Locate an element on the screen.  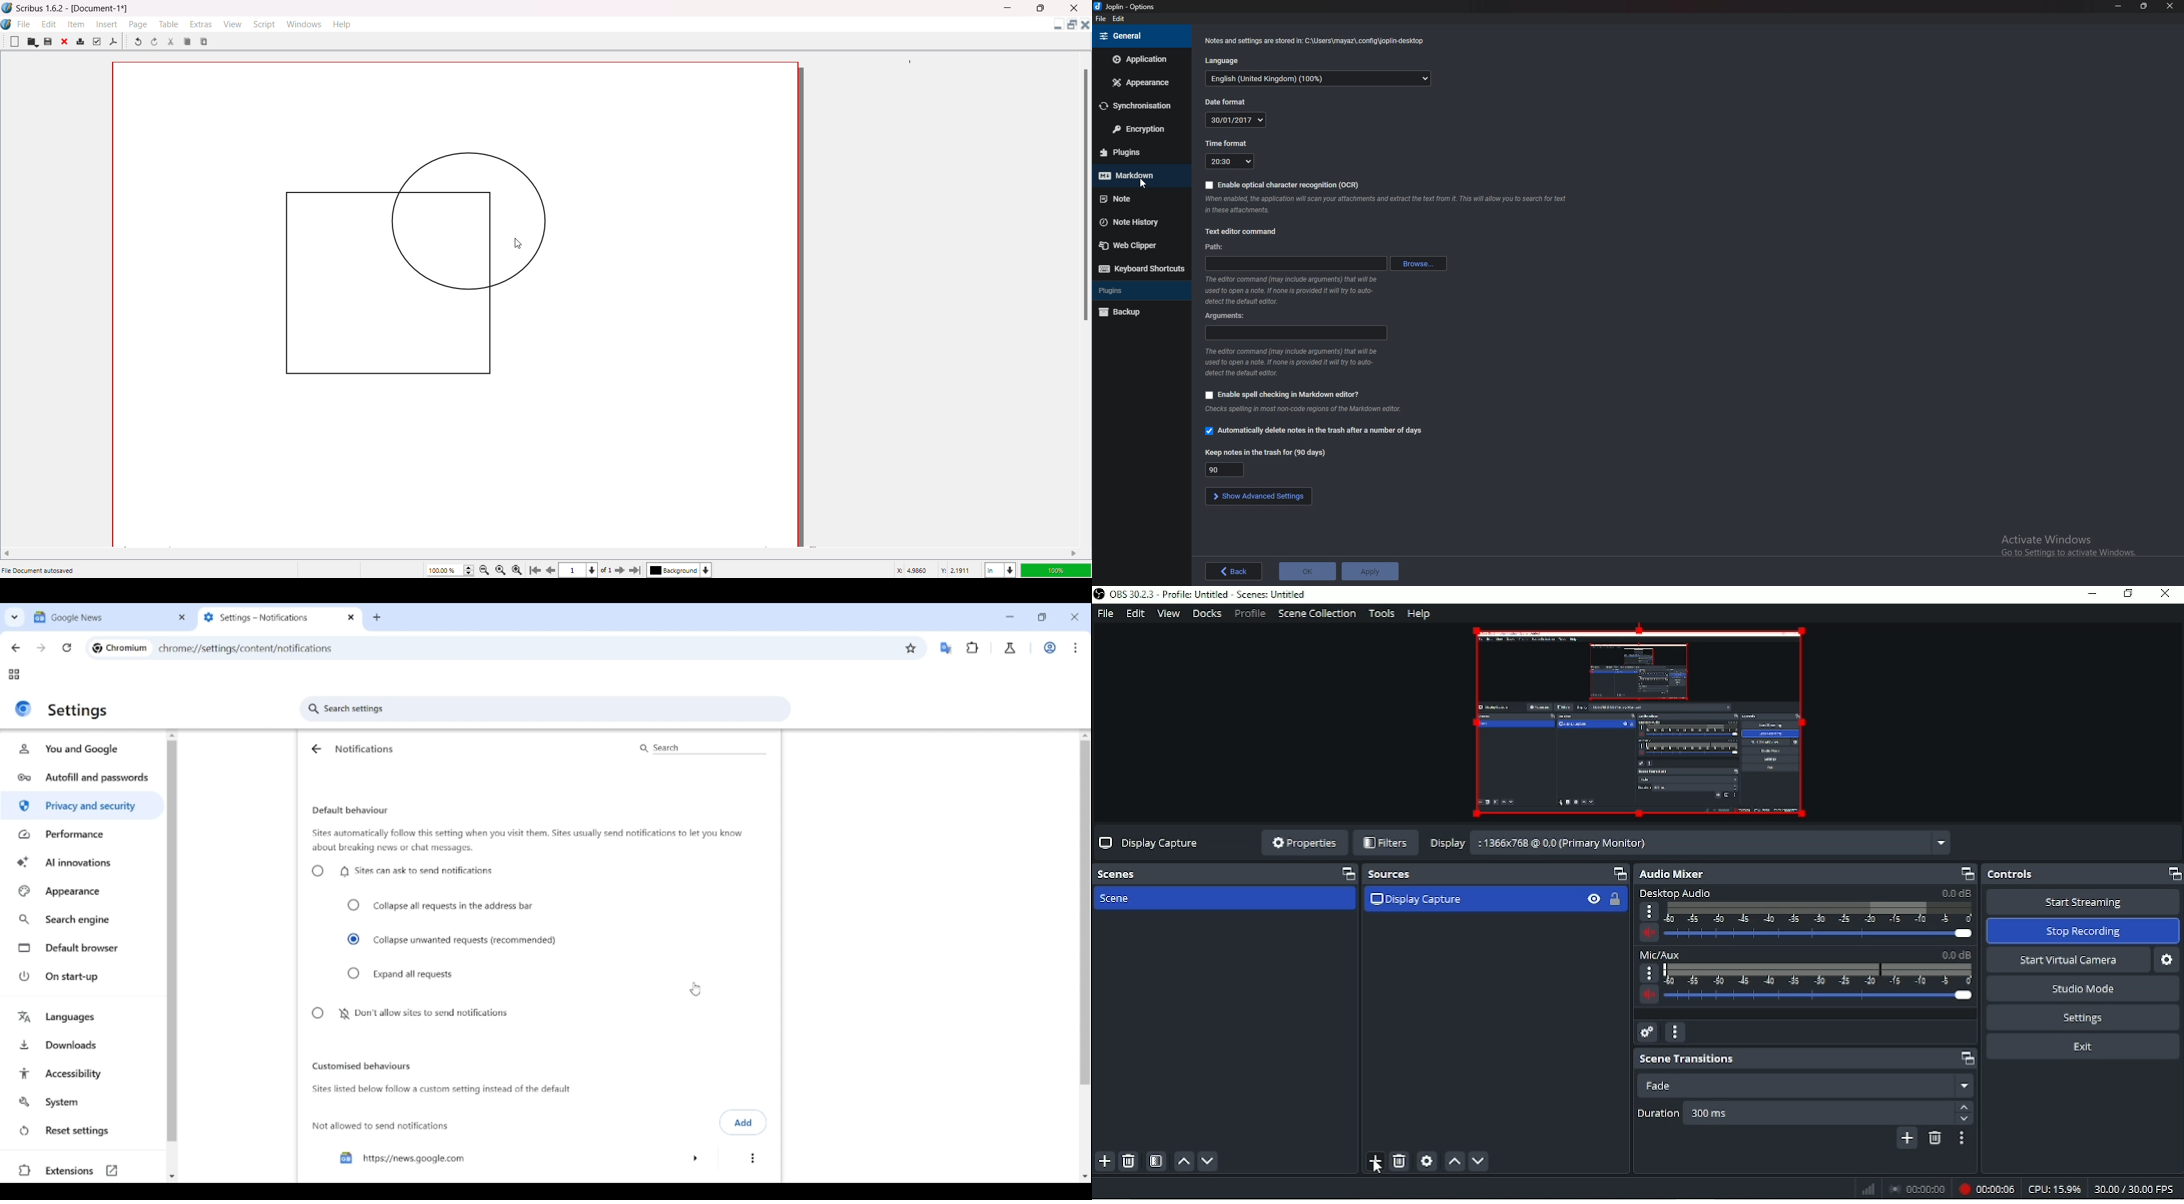
cursor is located at coordinates (1141, 183).